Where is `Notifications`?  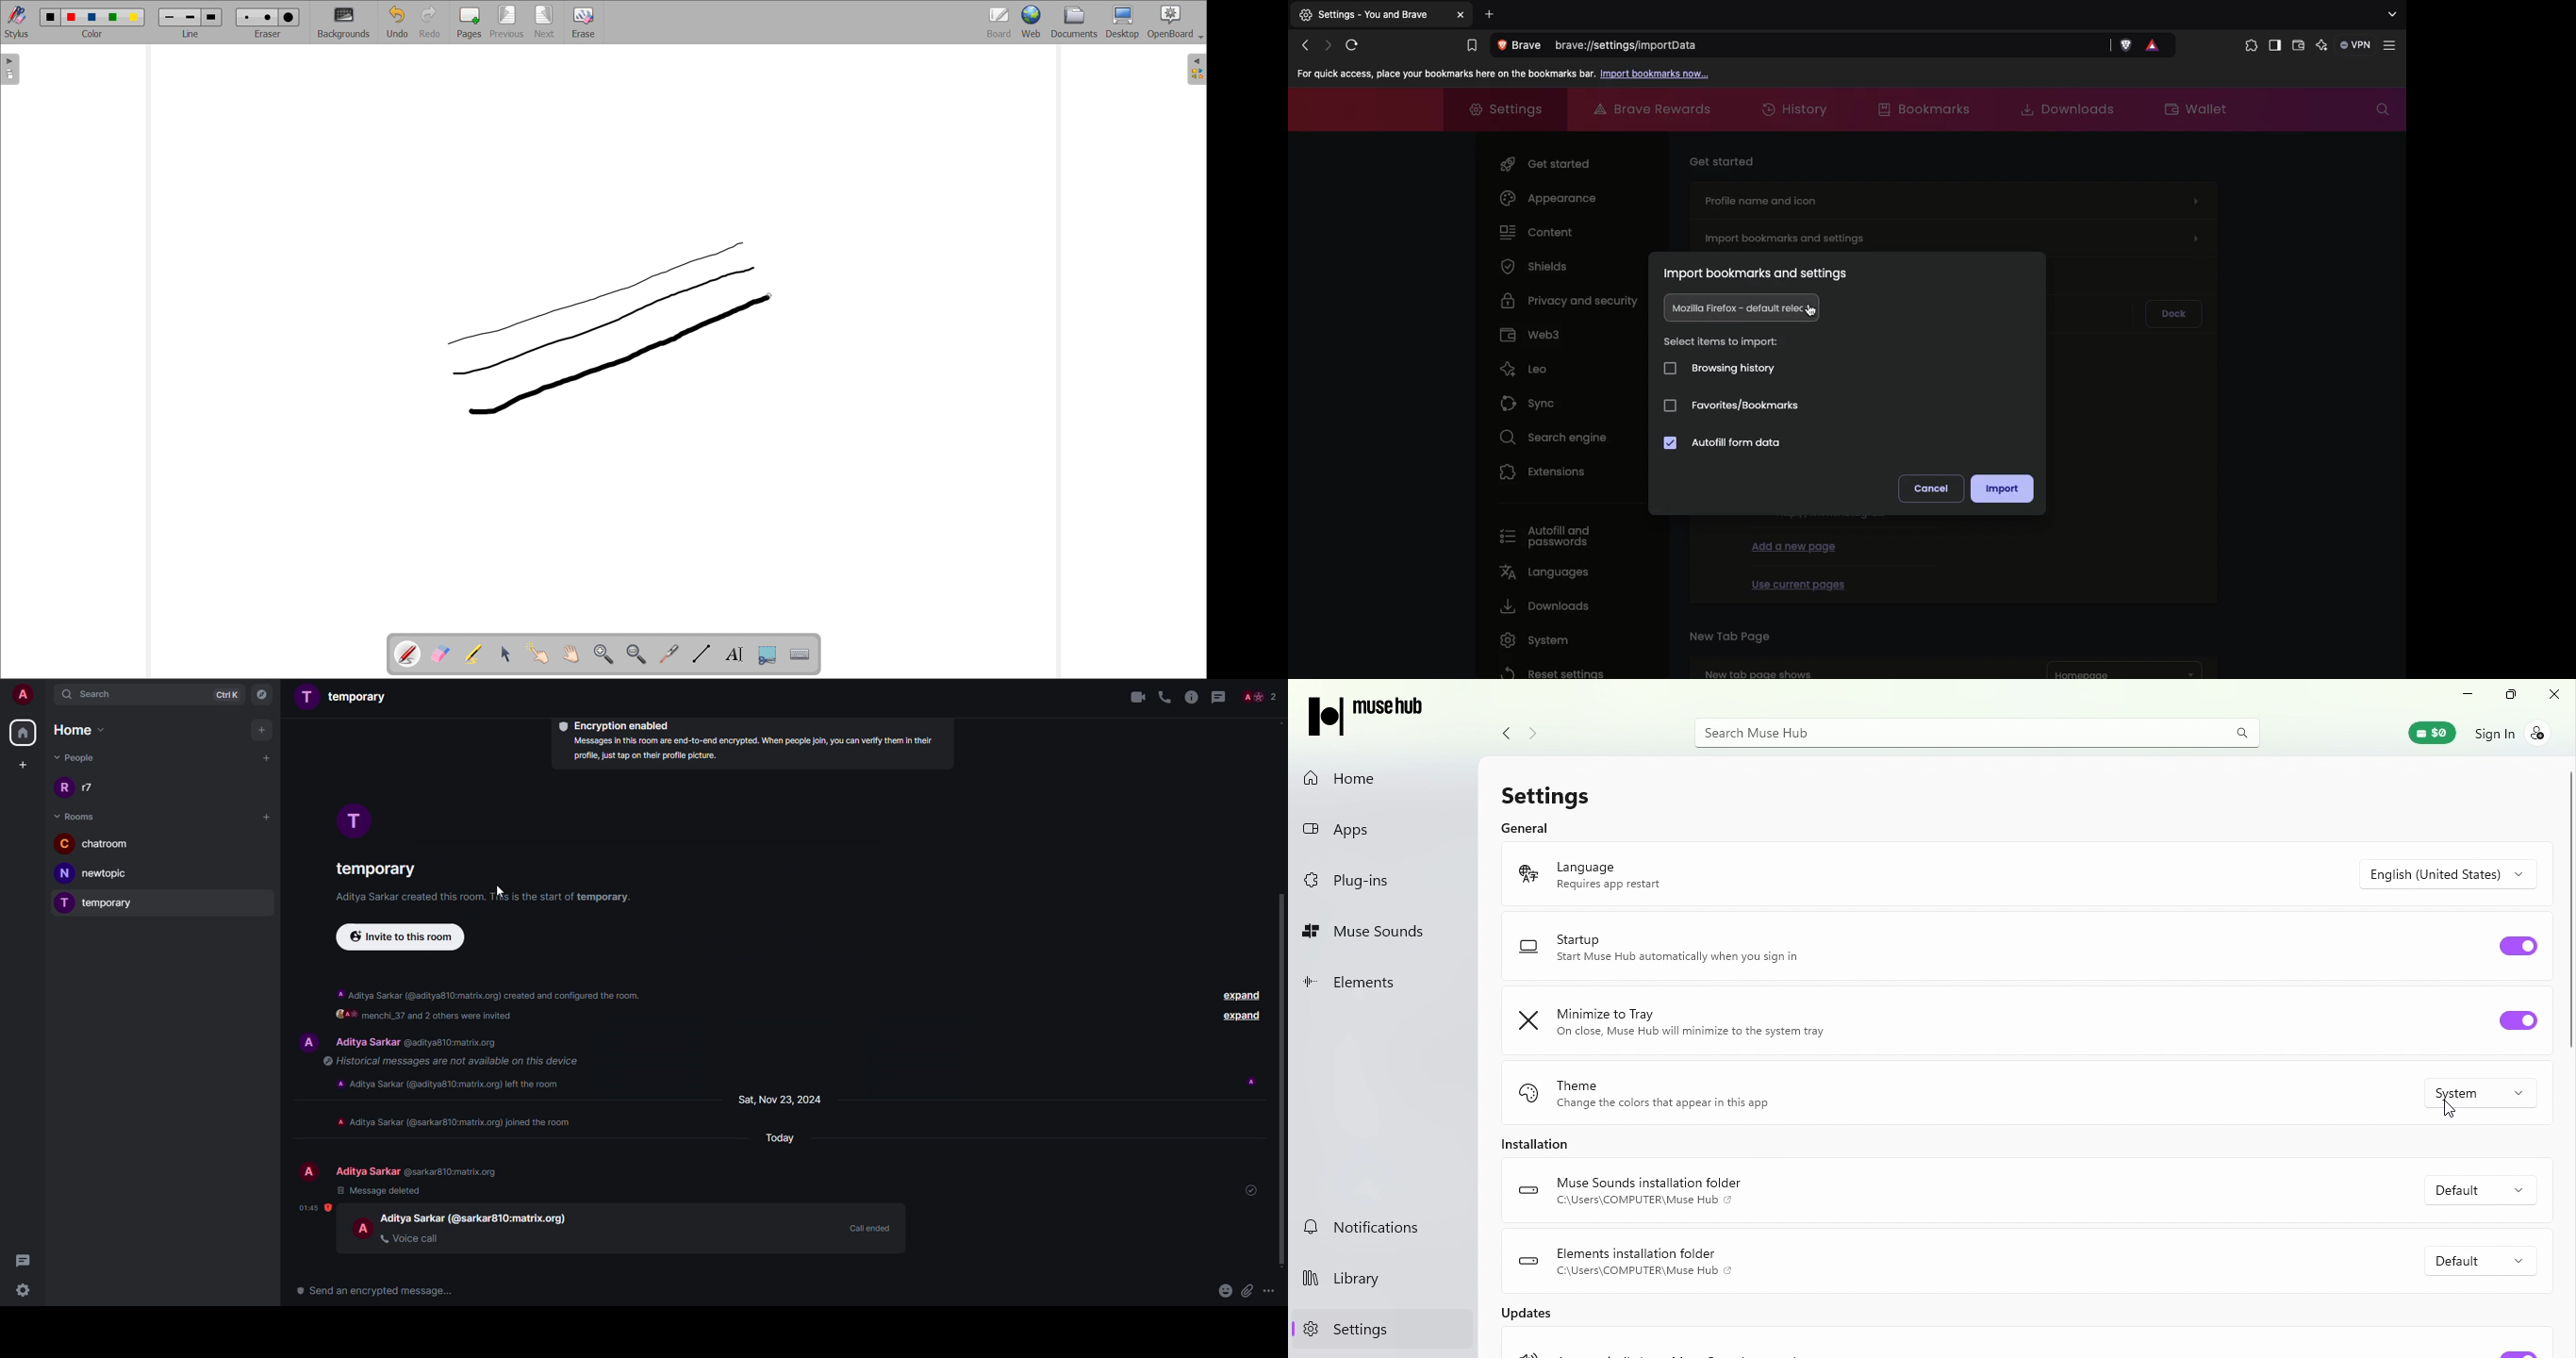 Notifications is located at coordinates (1365, 1224).